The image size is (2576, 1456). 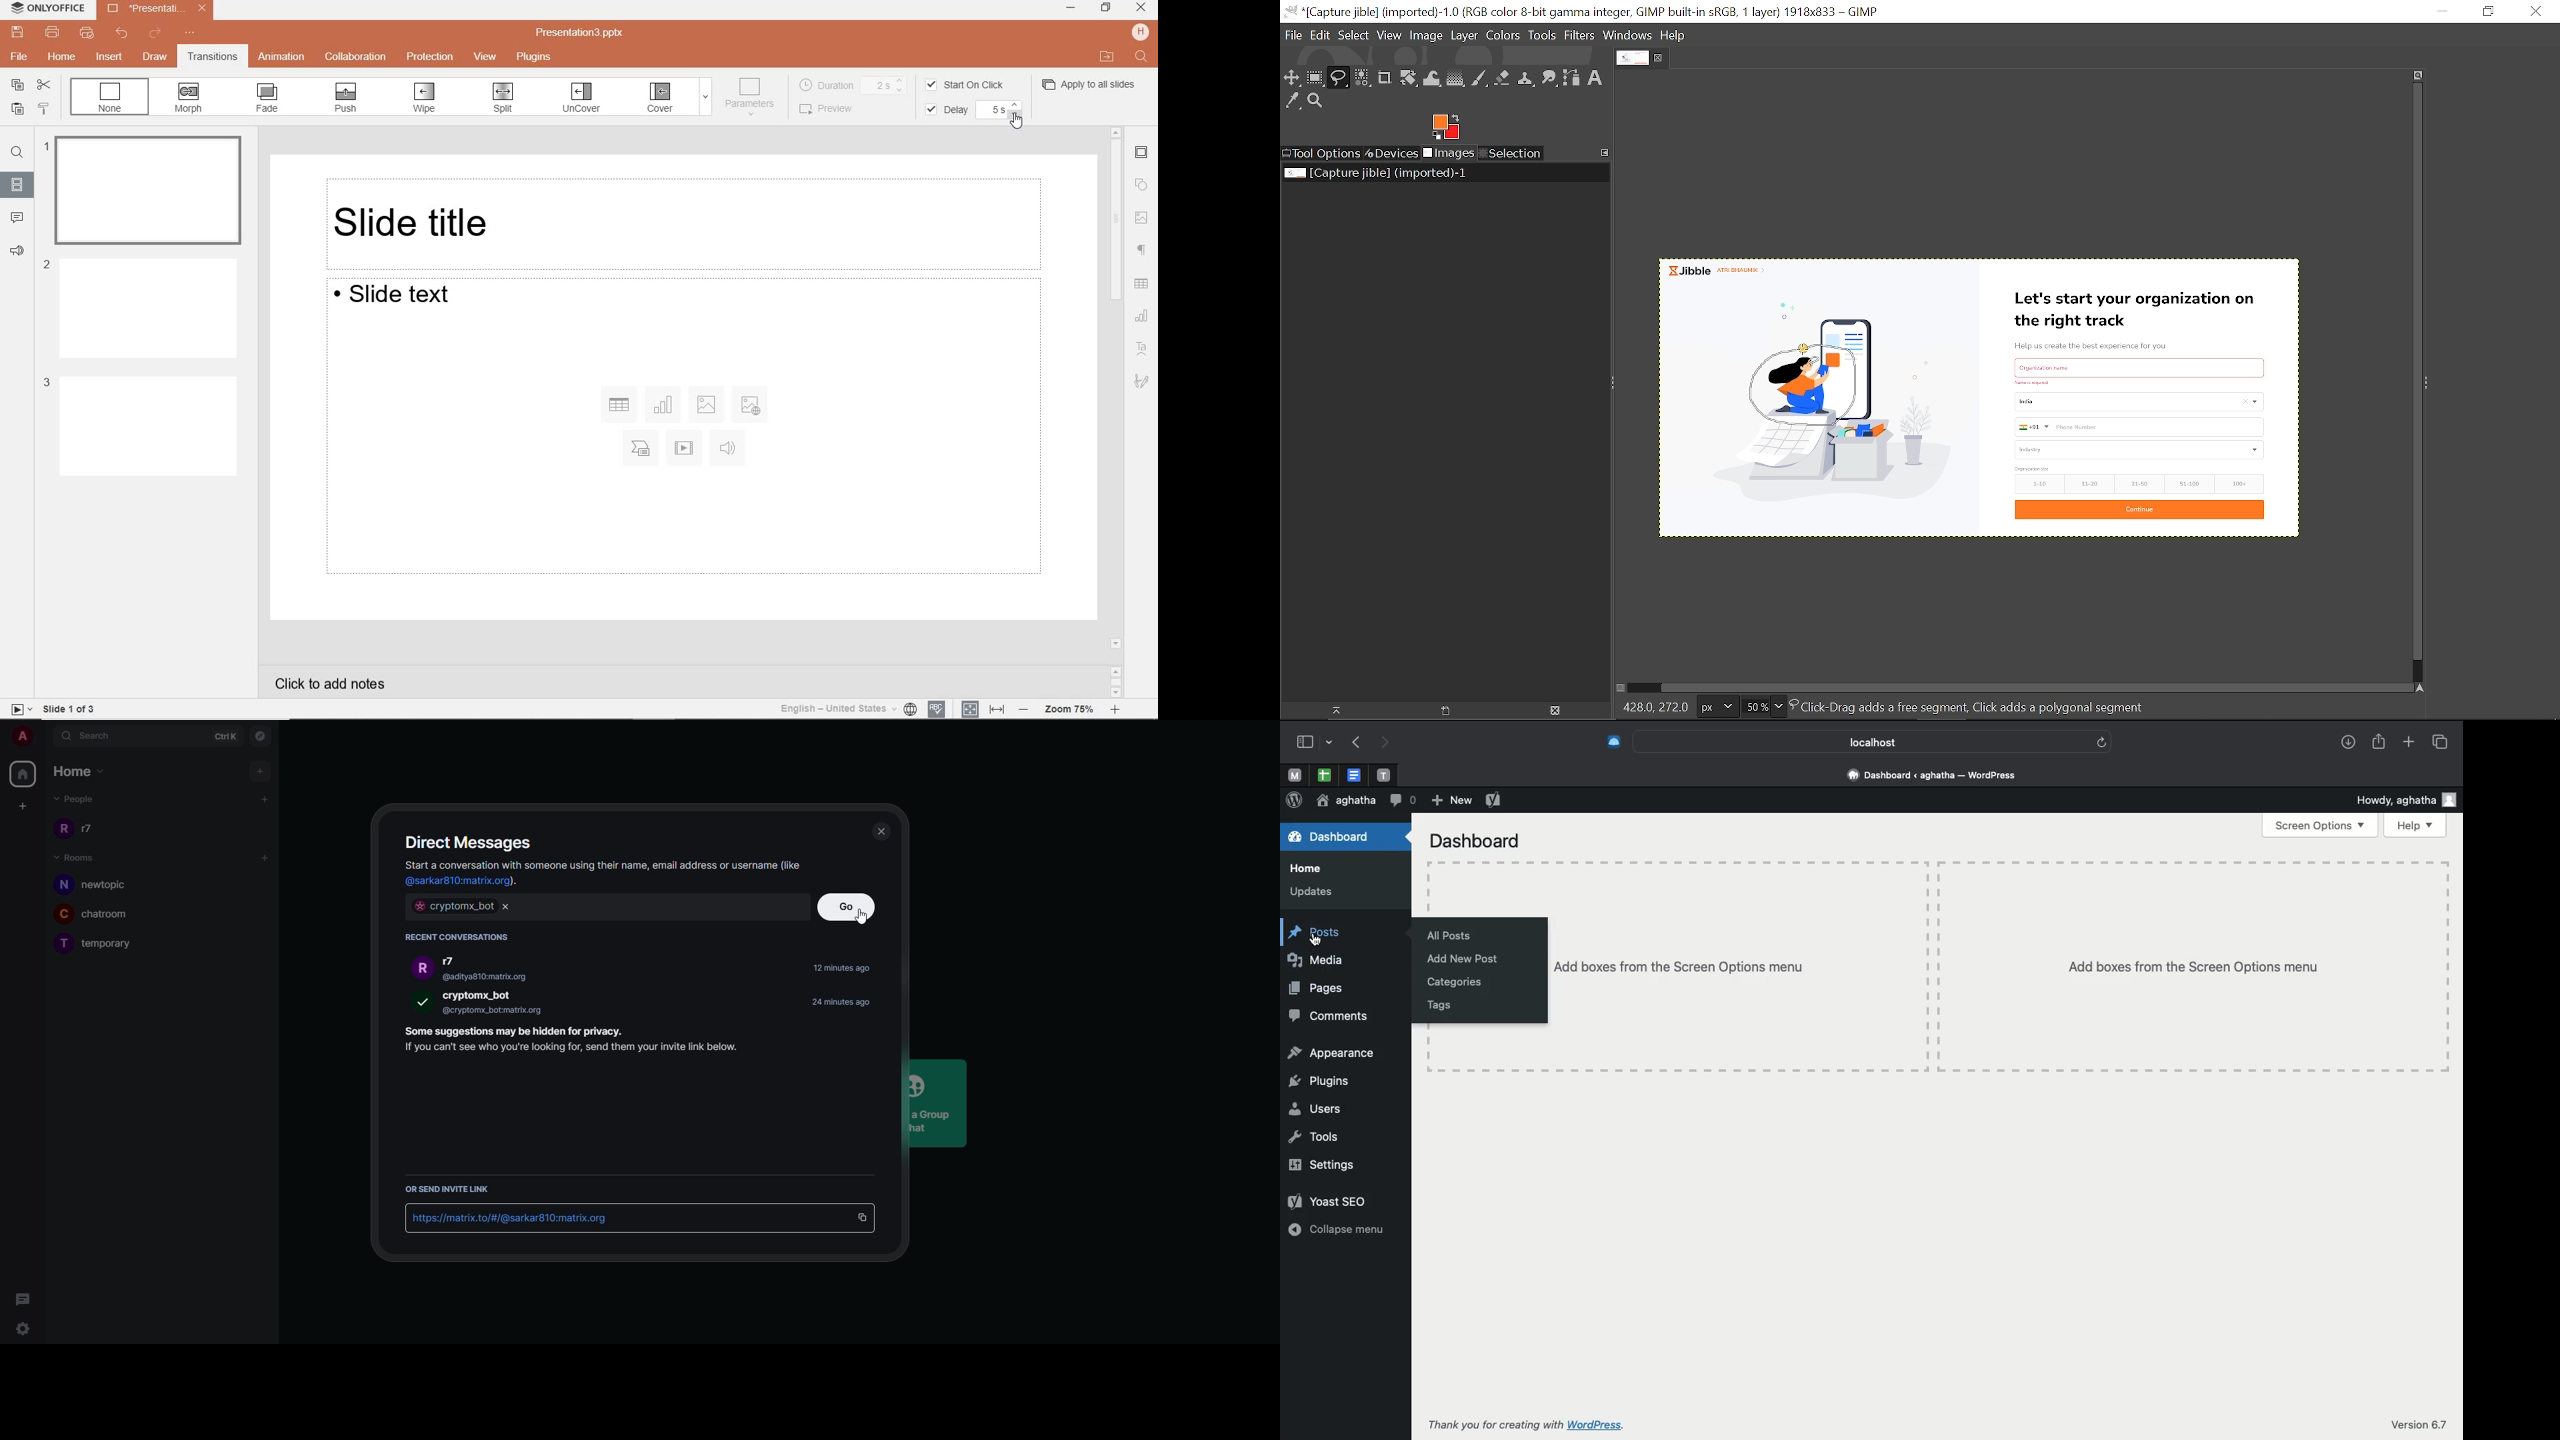 What do you see at coordinates (1651, 710) in the screenshot?
I see `428.0,272.0` at bounding box center [1651, 710].